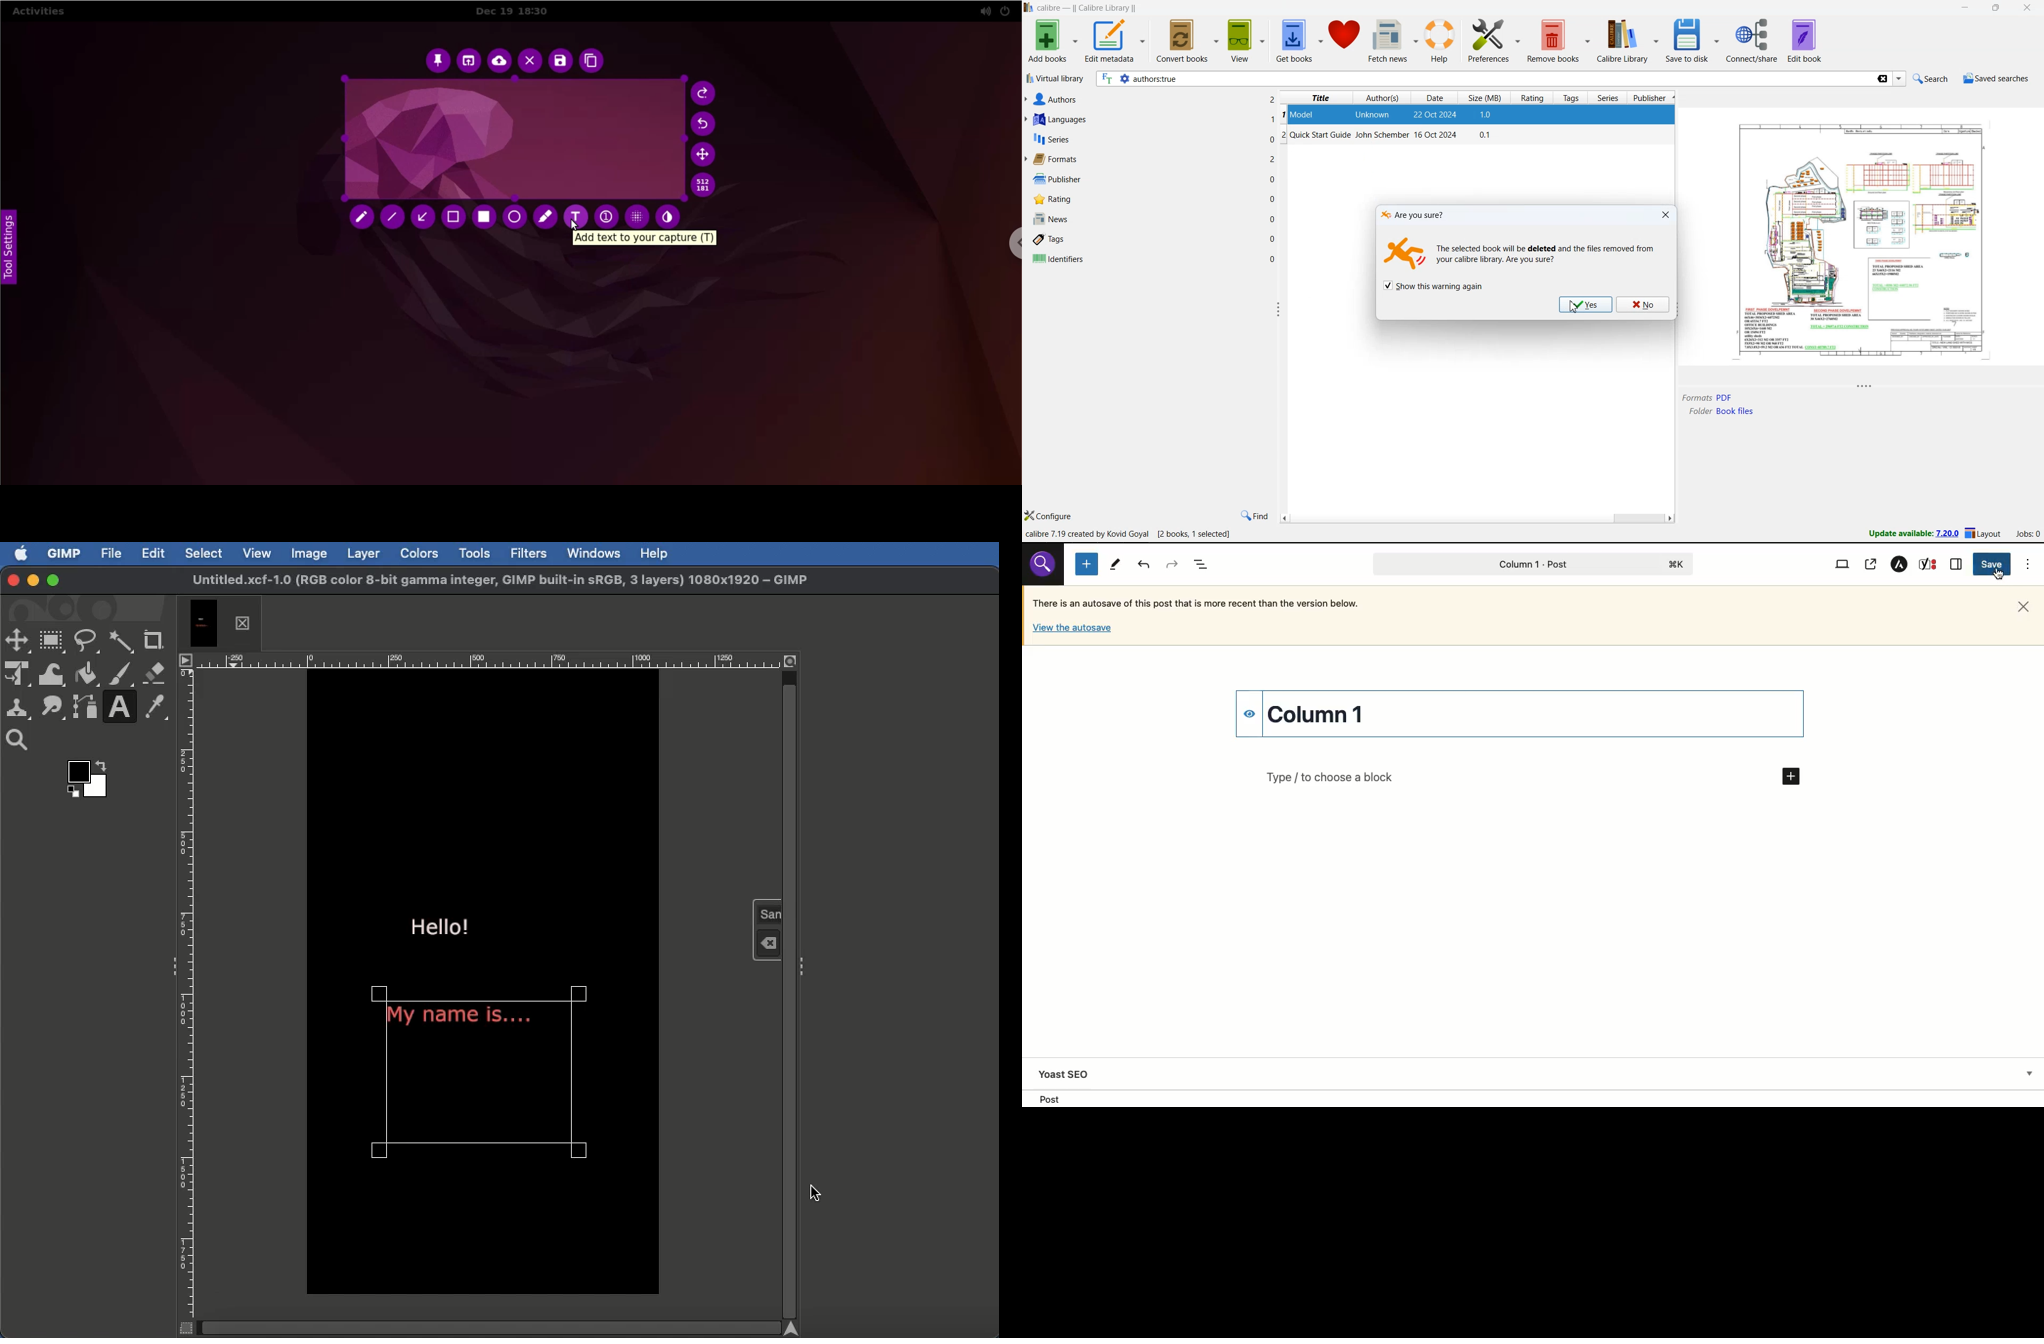 The width and height of the screenshot is (2044, 1344). What do you see at coordinates (1050, 241) in the screenshot?
I see `tags` at bounding box center [1050, 241].